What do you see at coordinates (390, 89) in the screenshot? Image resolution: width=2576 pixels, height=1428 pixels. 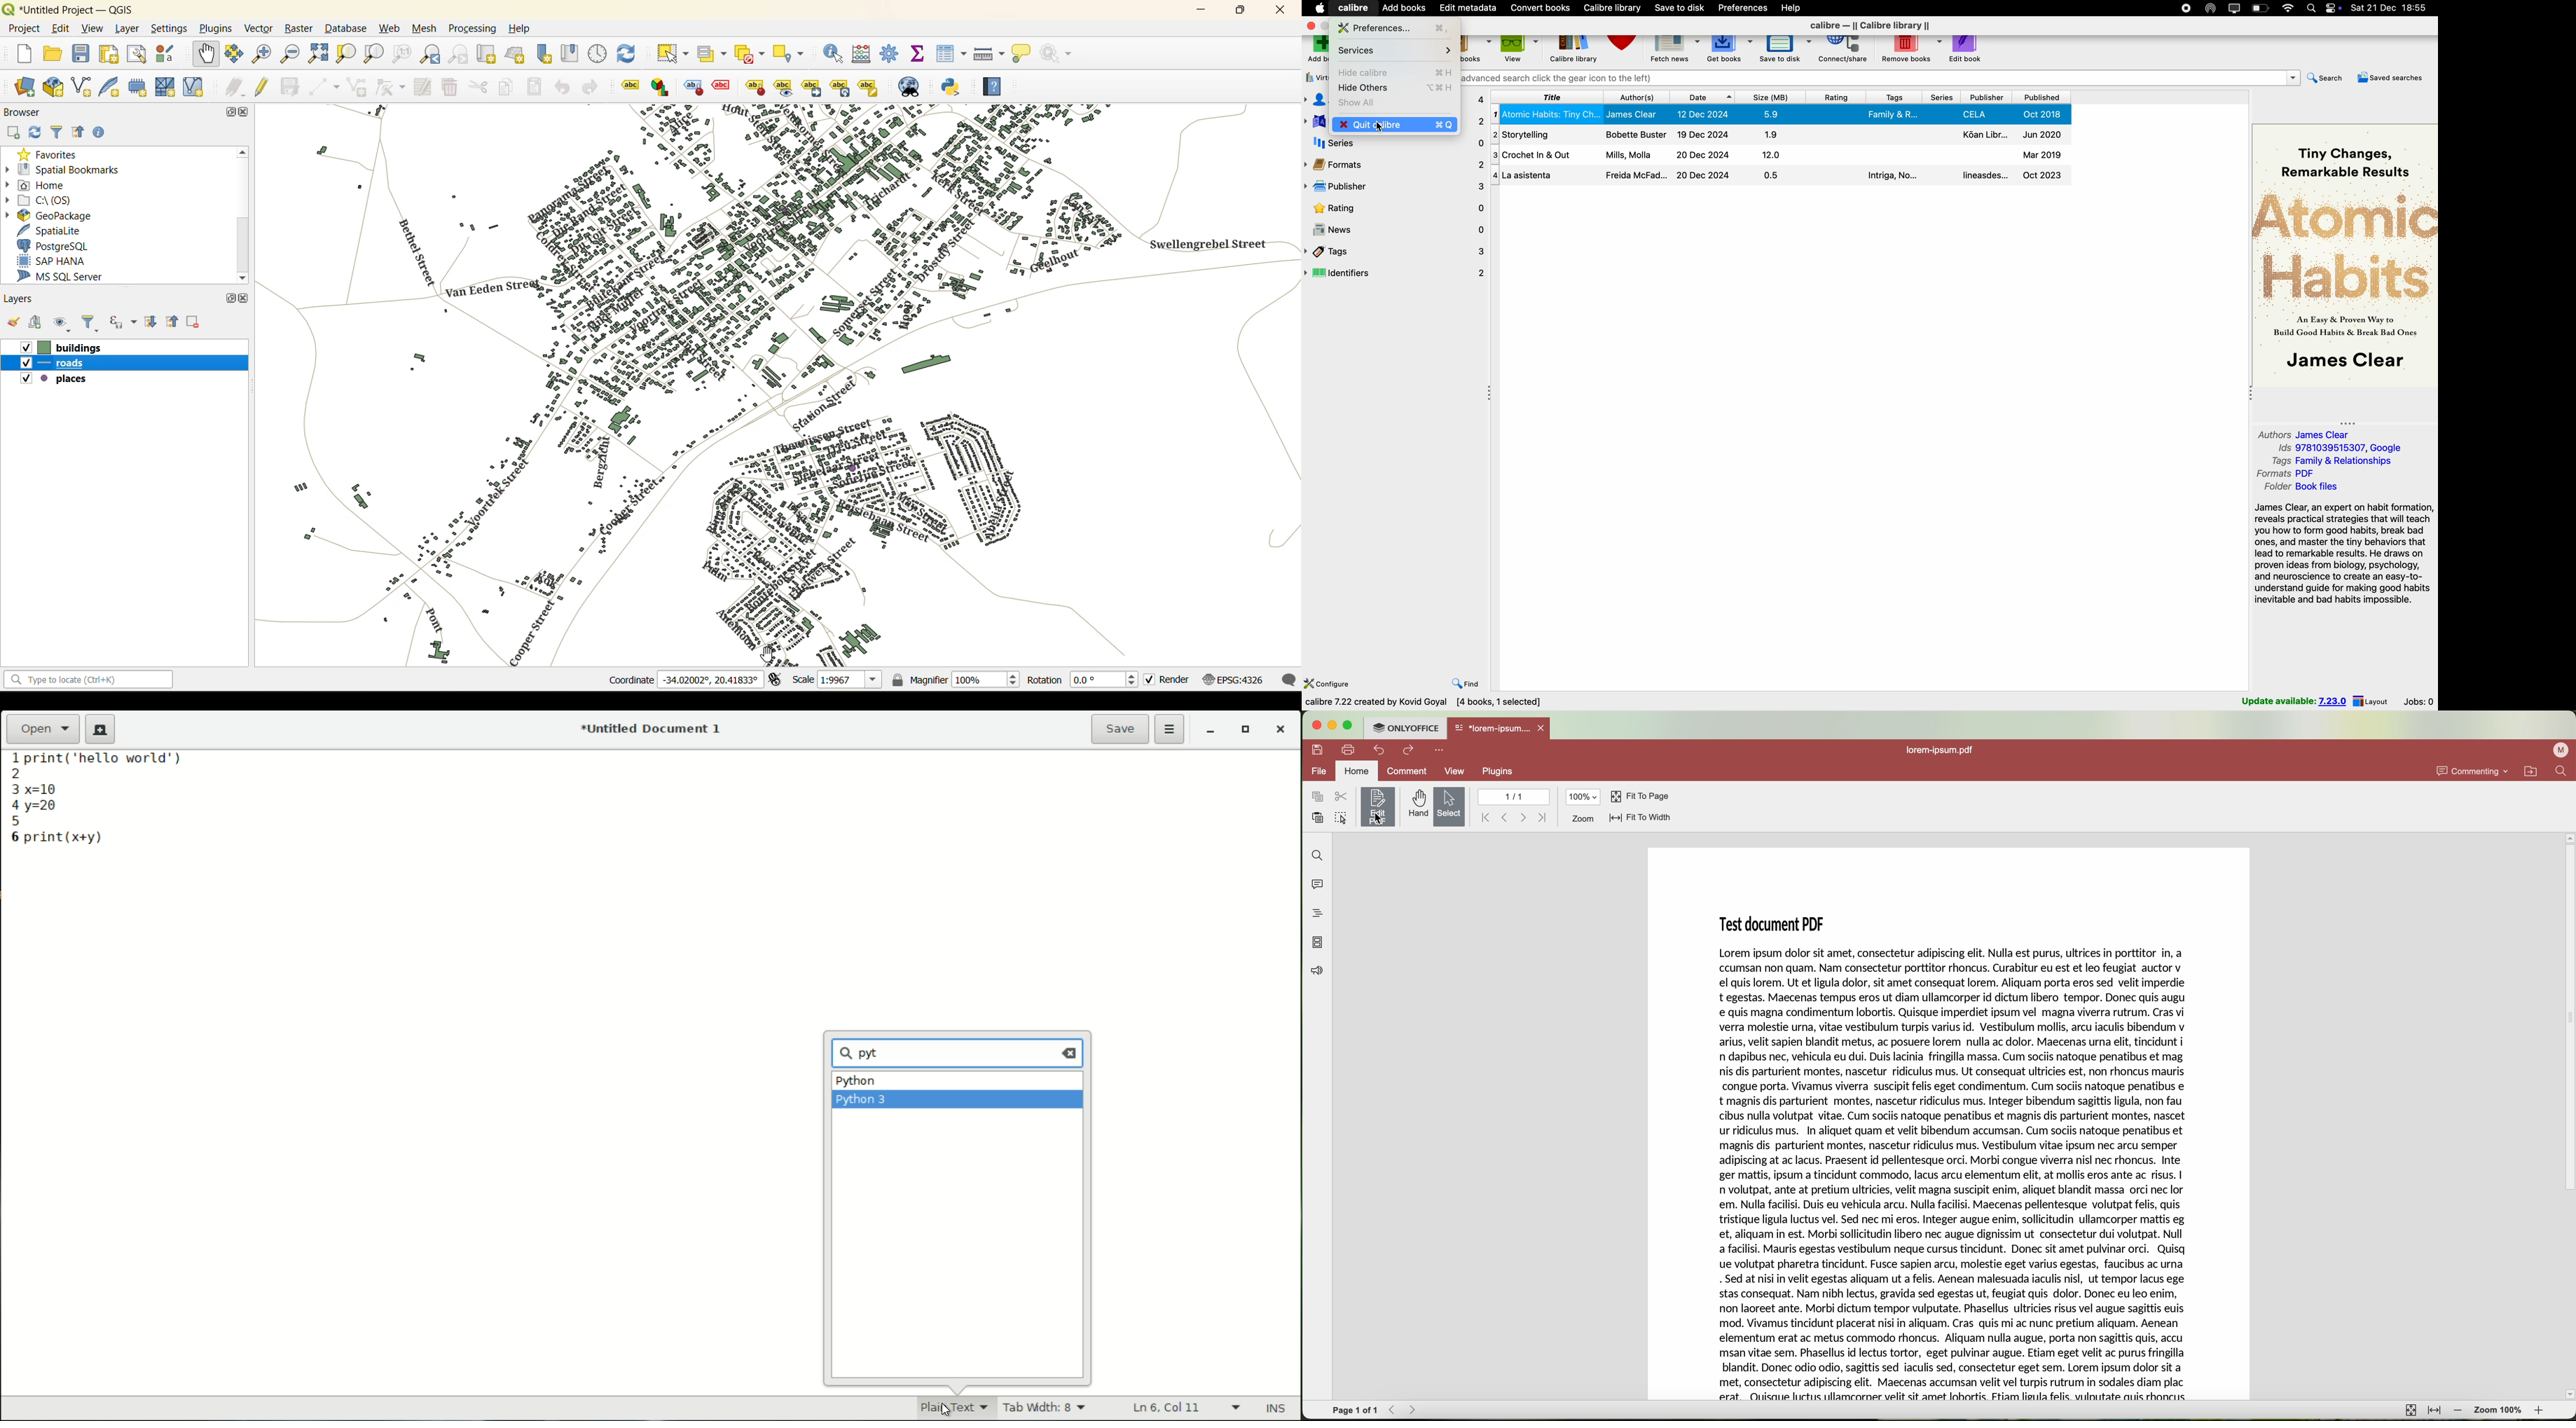 I see `vertex tools` at bounding box center [390, 89].